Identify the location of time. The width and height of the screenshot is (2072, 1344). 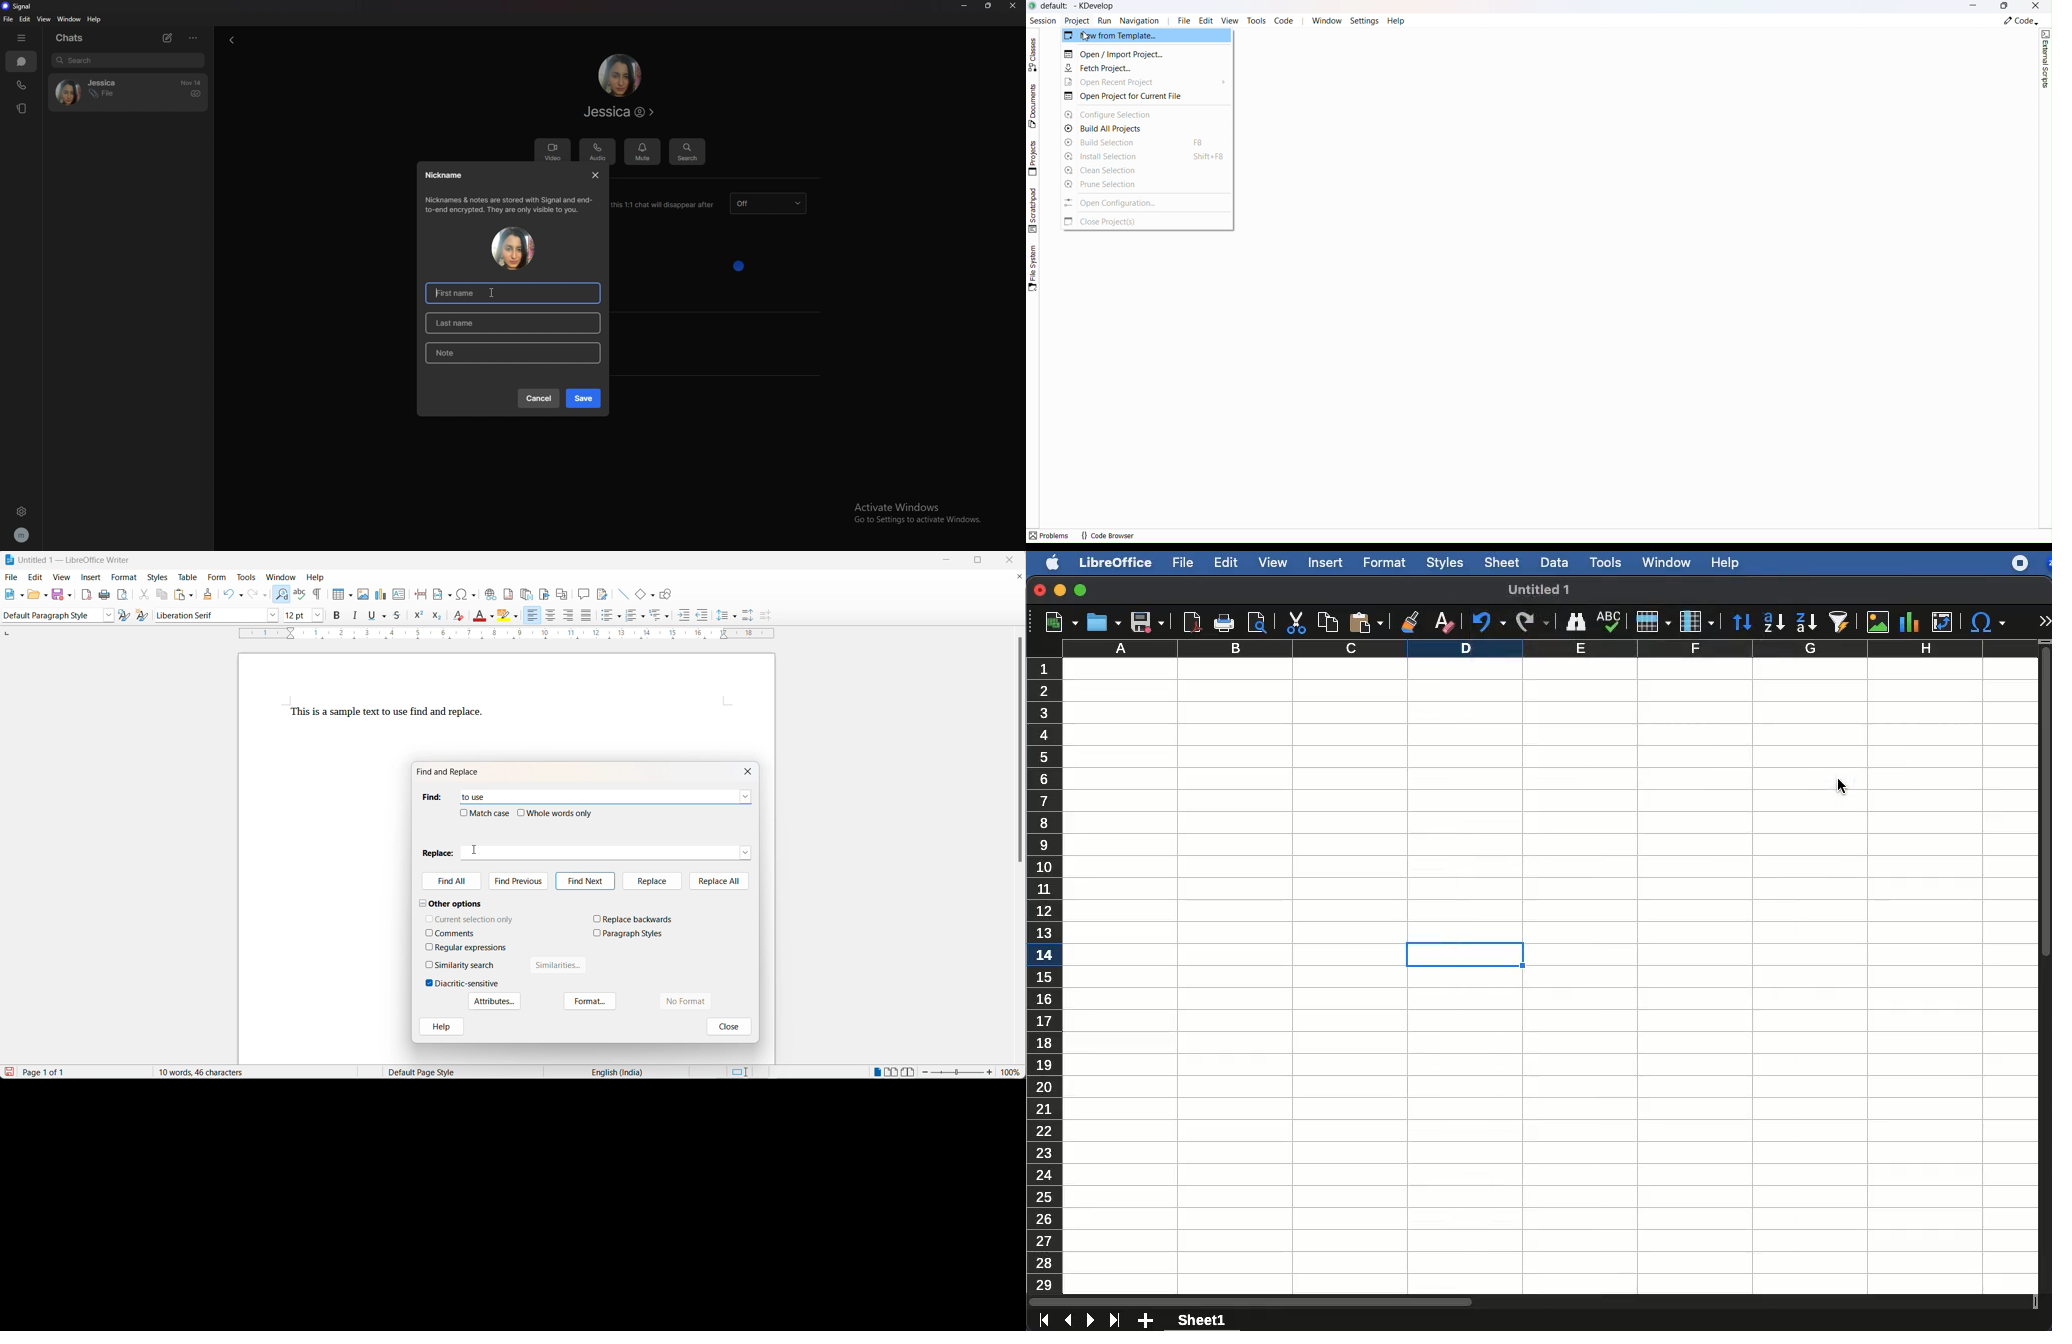
(191, 83).